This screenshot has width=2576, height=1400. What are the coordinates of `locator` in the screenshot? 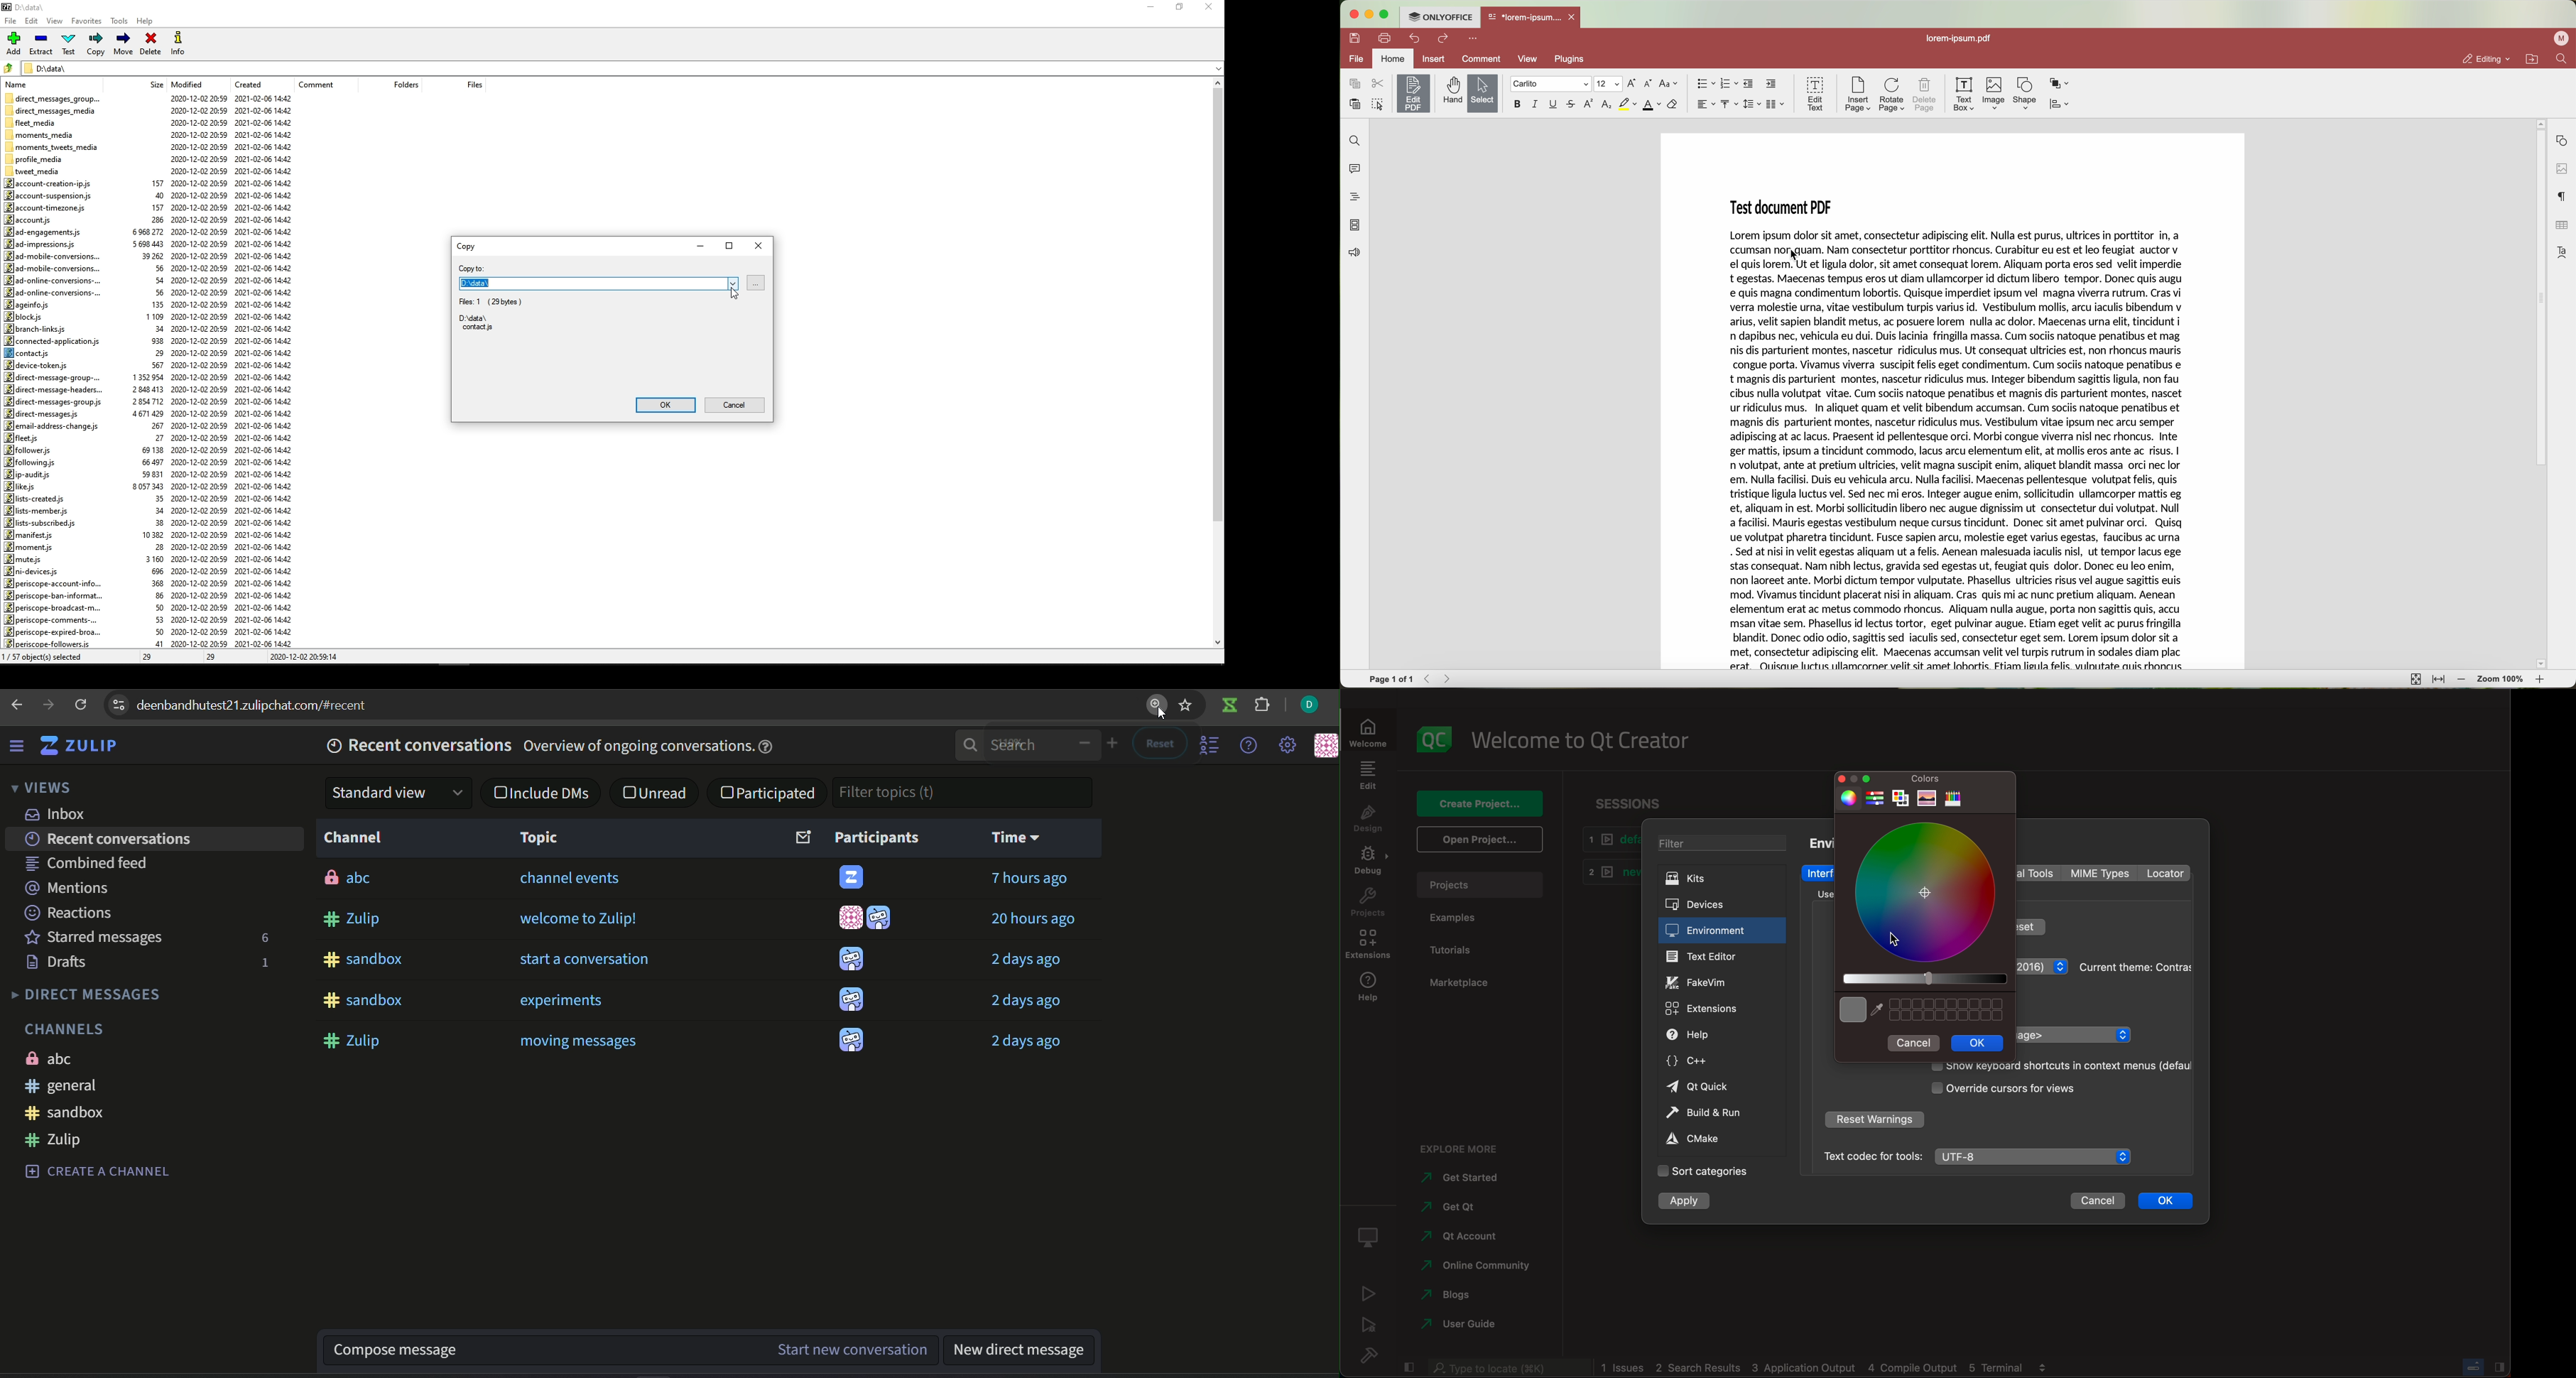 It's located at (2164, 874).